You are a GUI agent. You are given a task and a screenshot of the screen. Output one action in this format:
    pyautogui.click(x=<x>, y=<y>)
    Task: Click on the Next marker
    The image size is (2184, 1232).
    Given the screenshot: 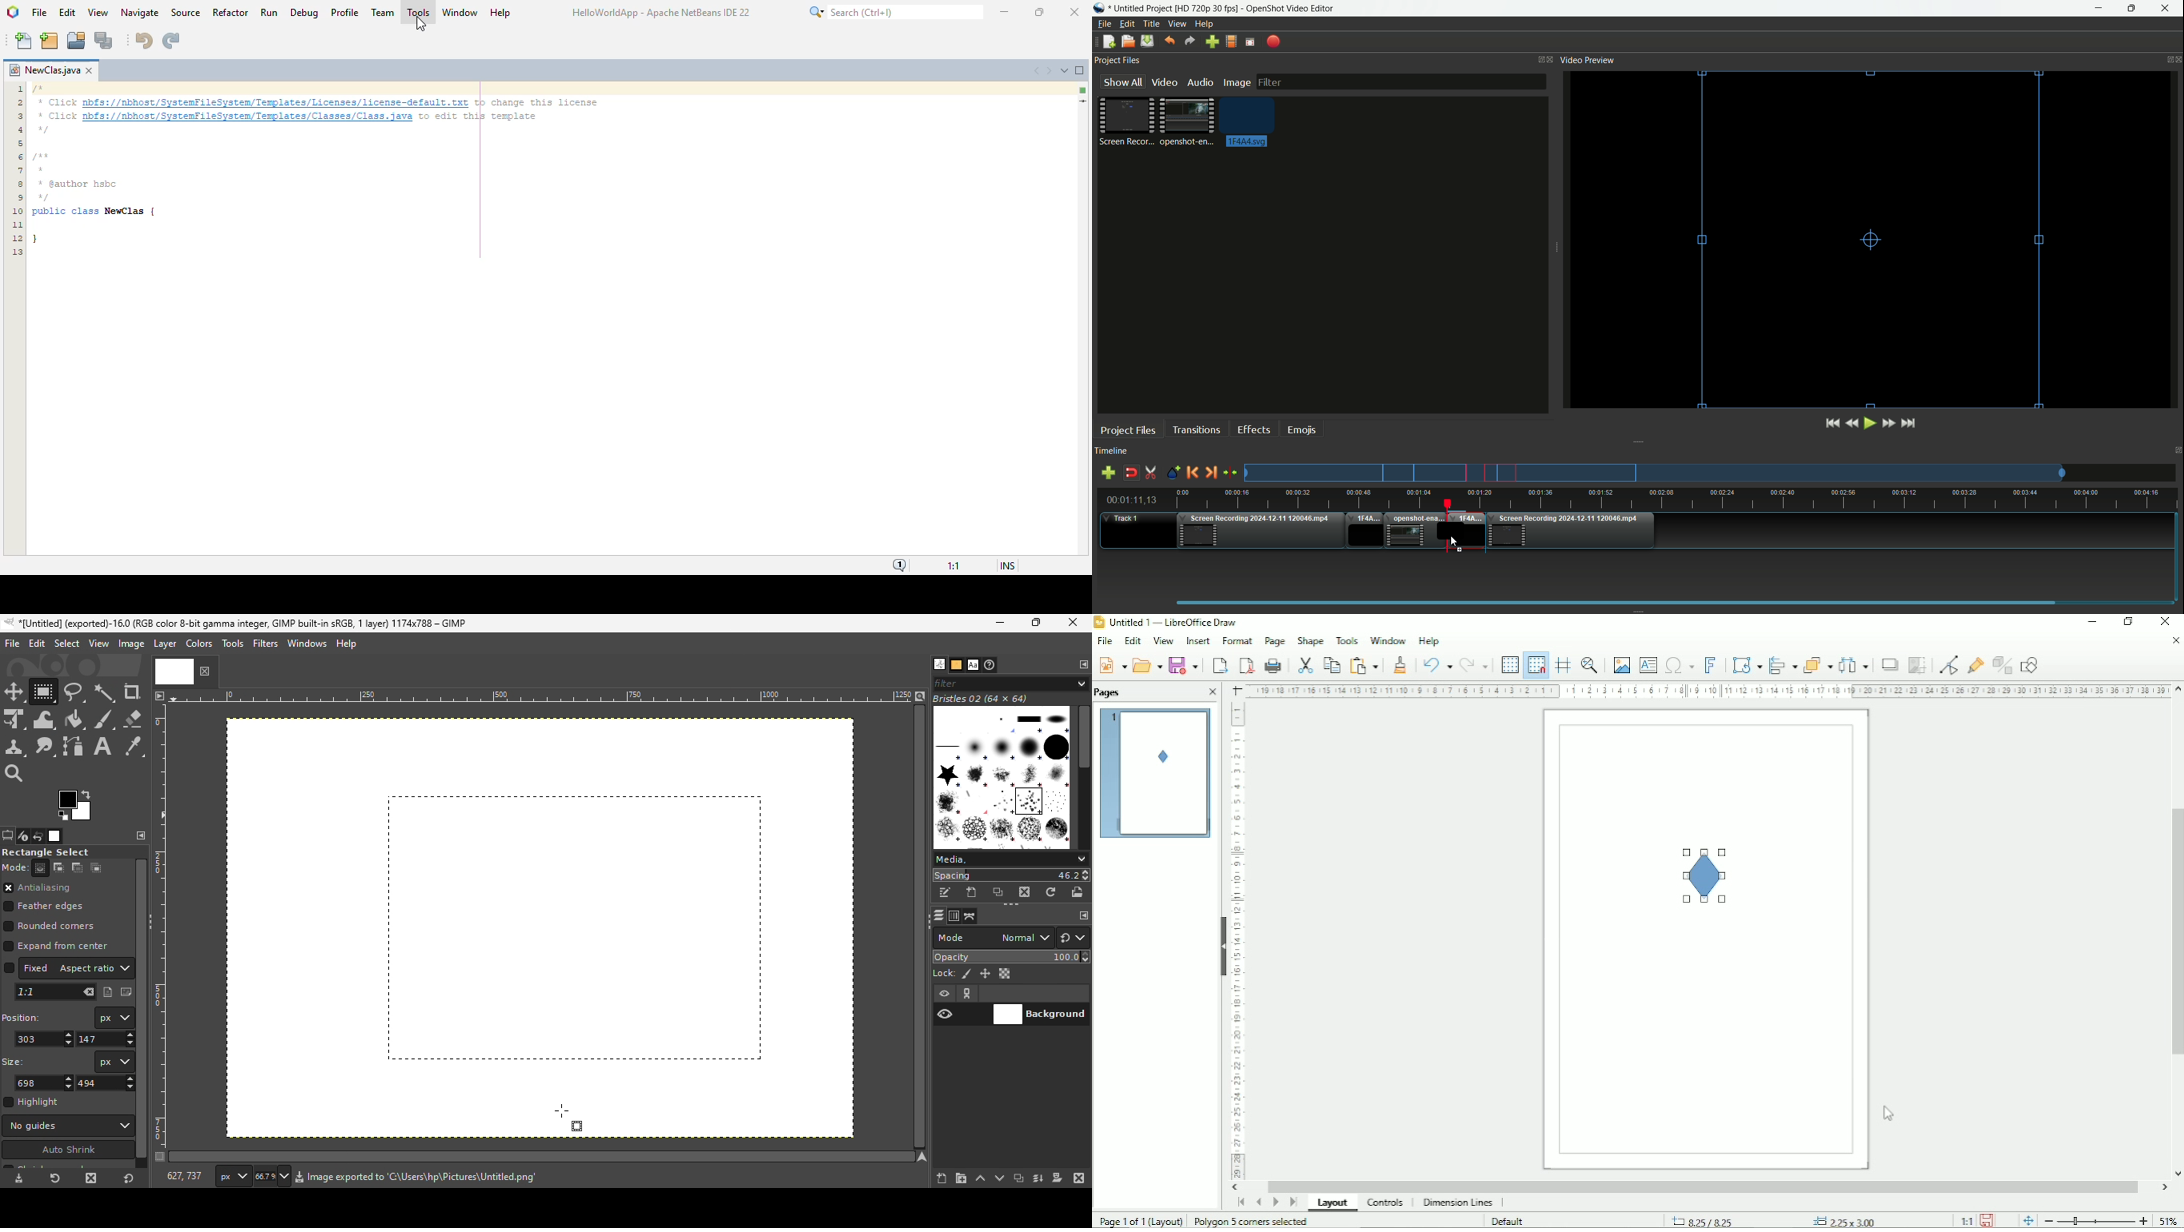 What is the action you would take?
    pyautogui.click(x=1210, y=473)
    